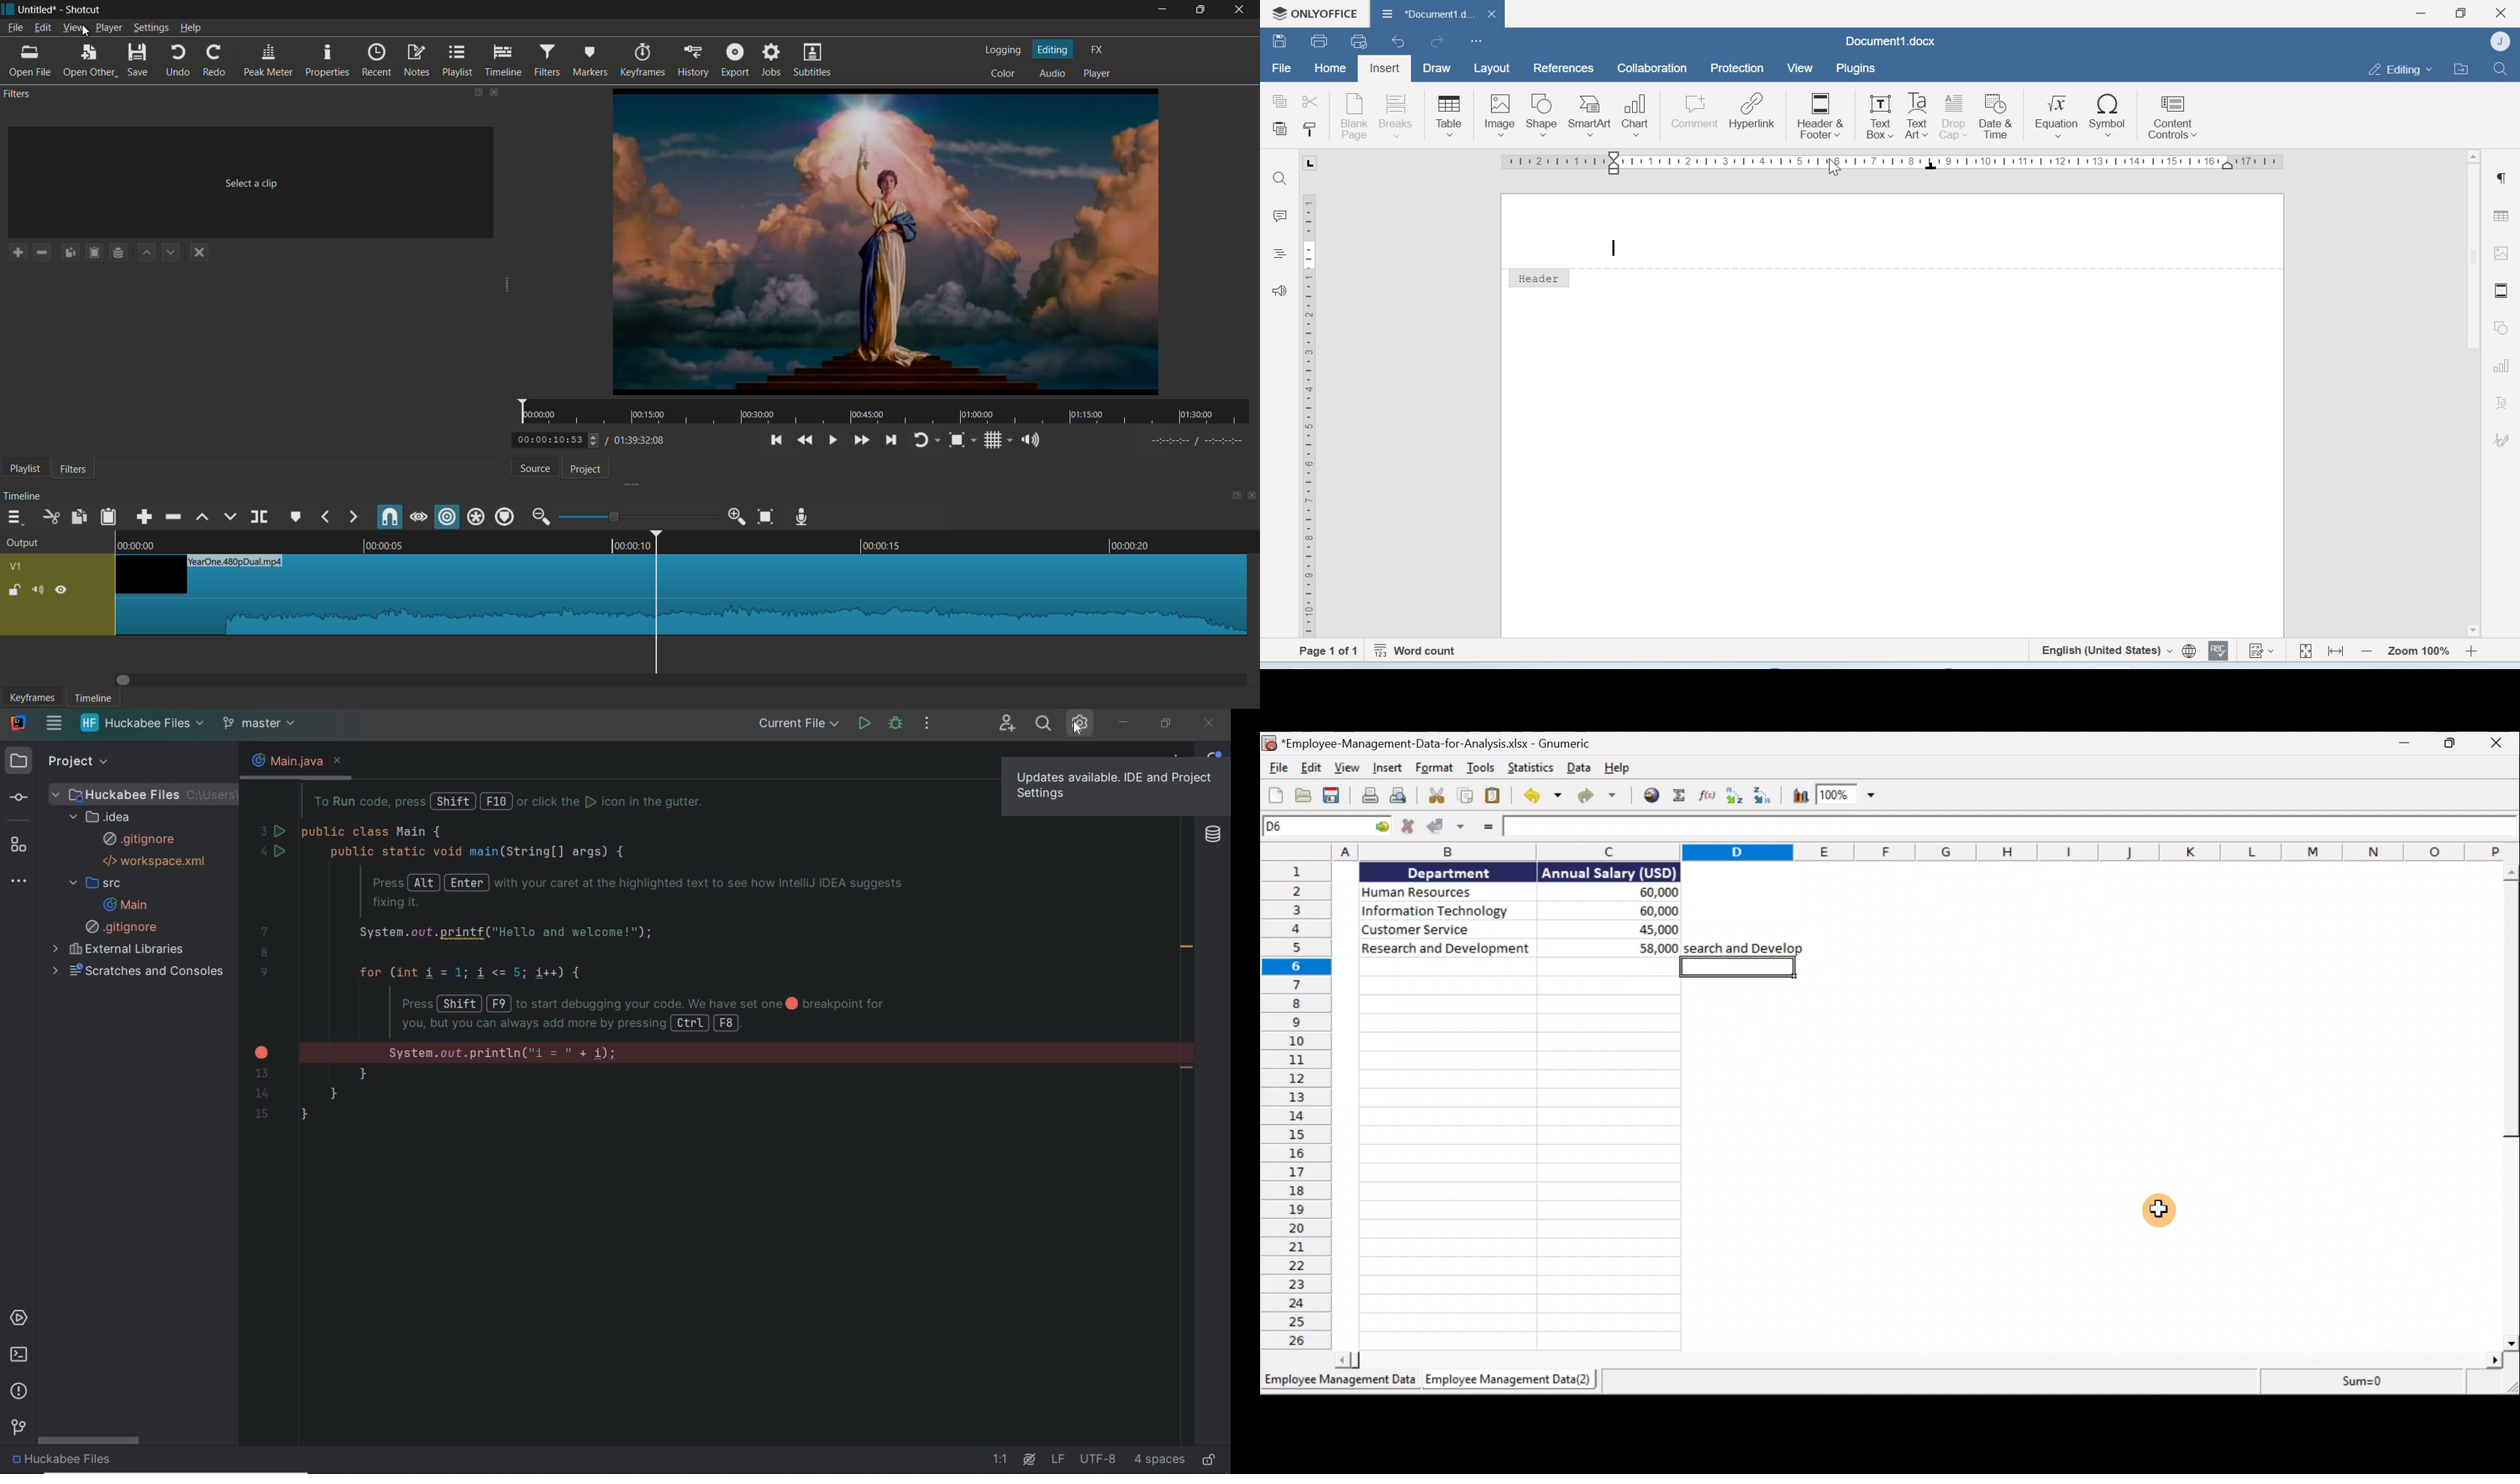 Image resolution: width=2520 pixels, height=1484 pixels. Describe the element at coordinates (388, 518) in the screenshot. I see `snap` at that location.